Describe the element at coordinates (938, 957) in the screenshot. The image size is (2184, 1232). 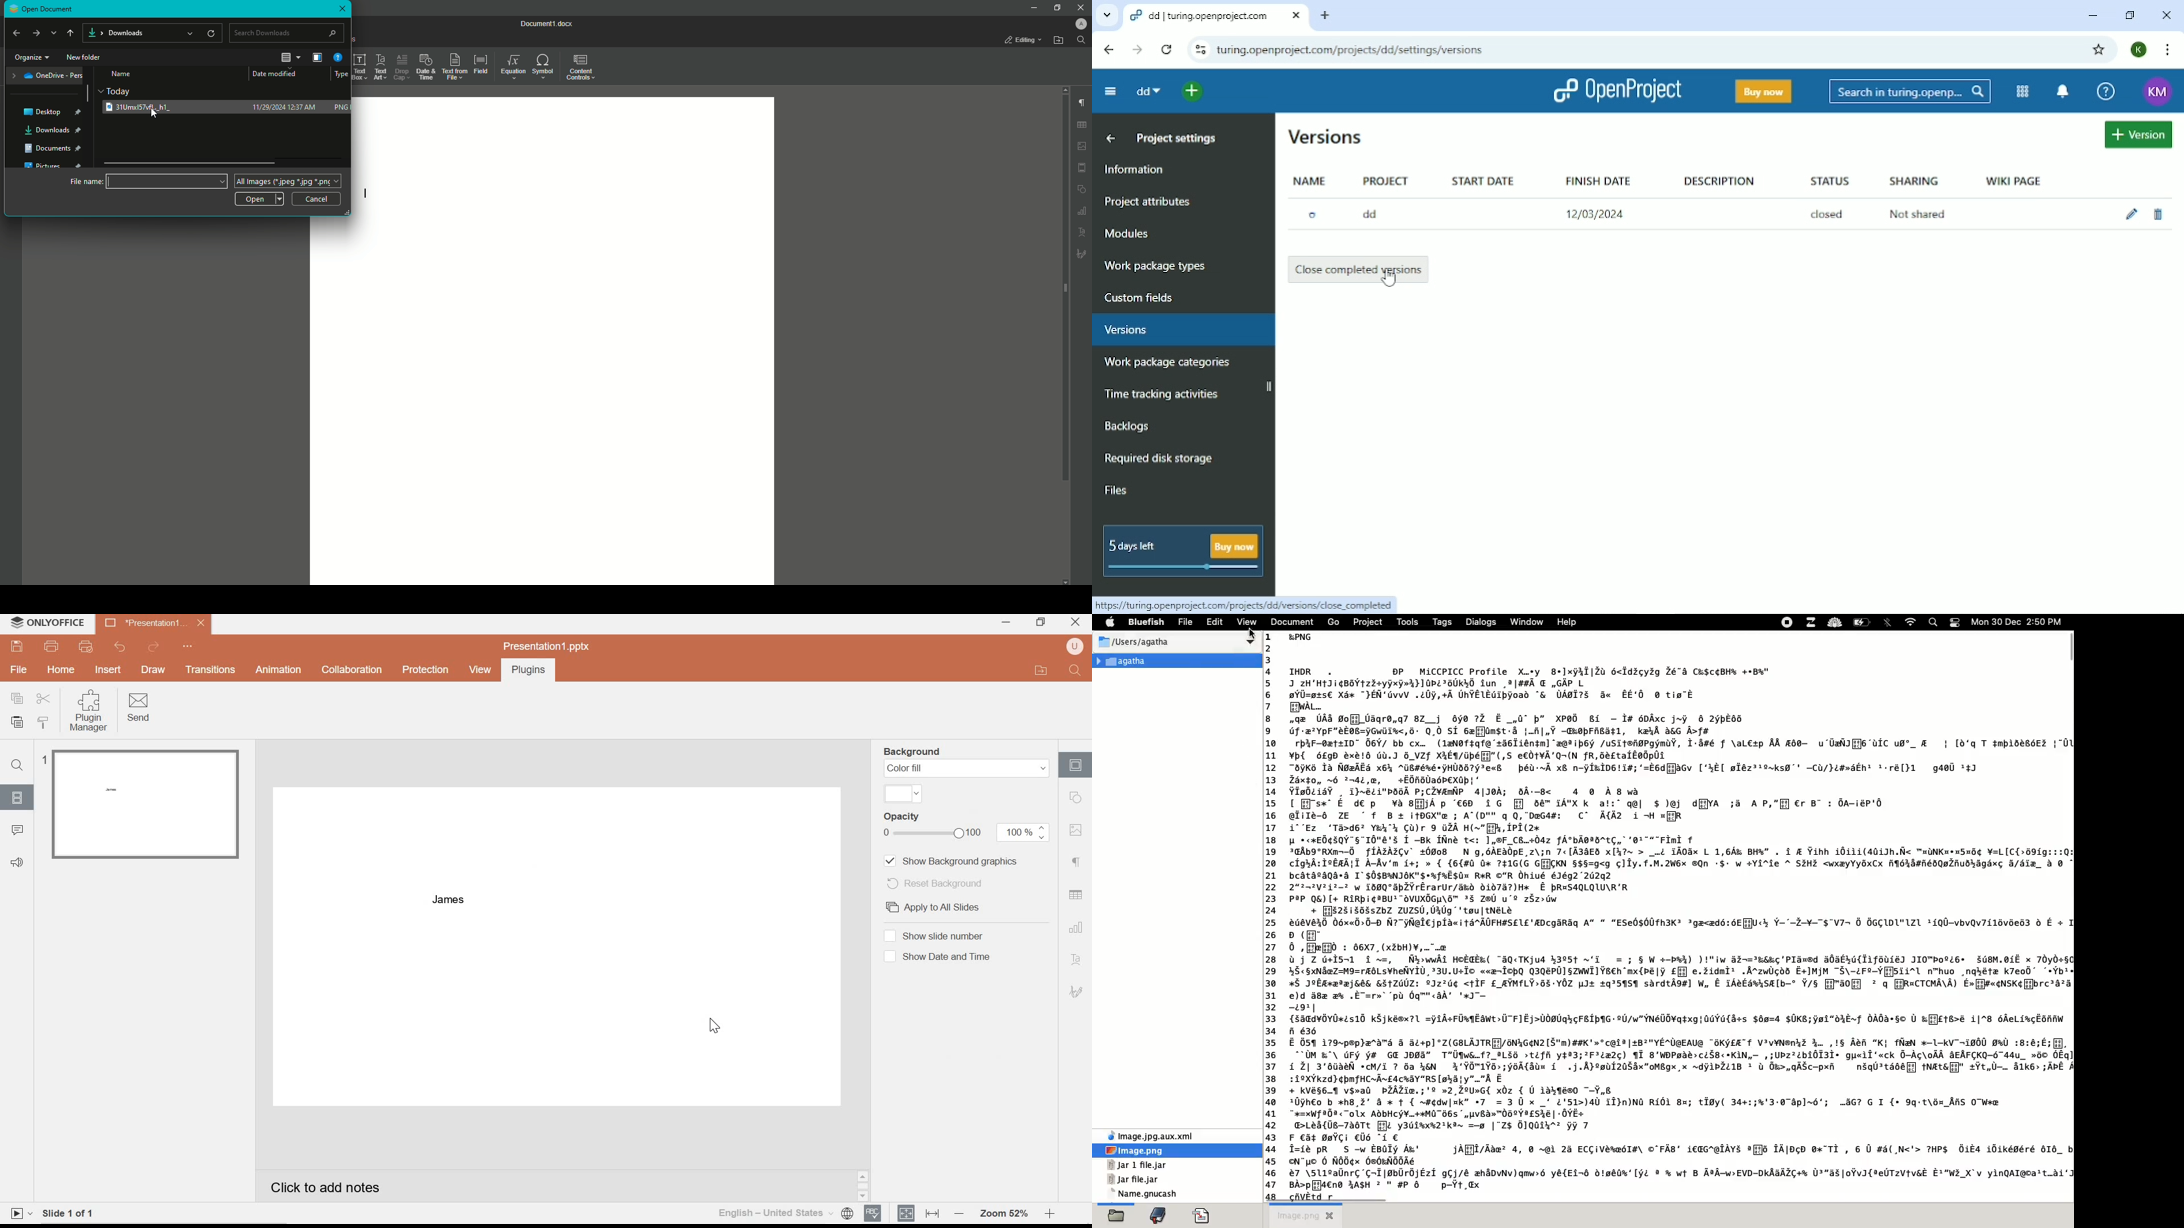
I see `show date and time` at that location.